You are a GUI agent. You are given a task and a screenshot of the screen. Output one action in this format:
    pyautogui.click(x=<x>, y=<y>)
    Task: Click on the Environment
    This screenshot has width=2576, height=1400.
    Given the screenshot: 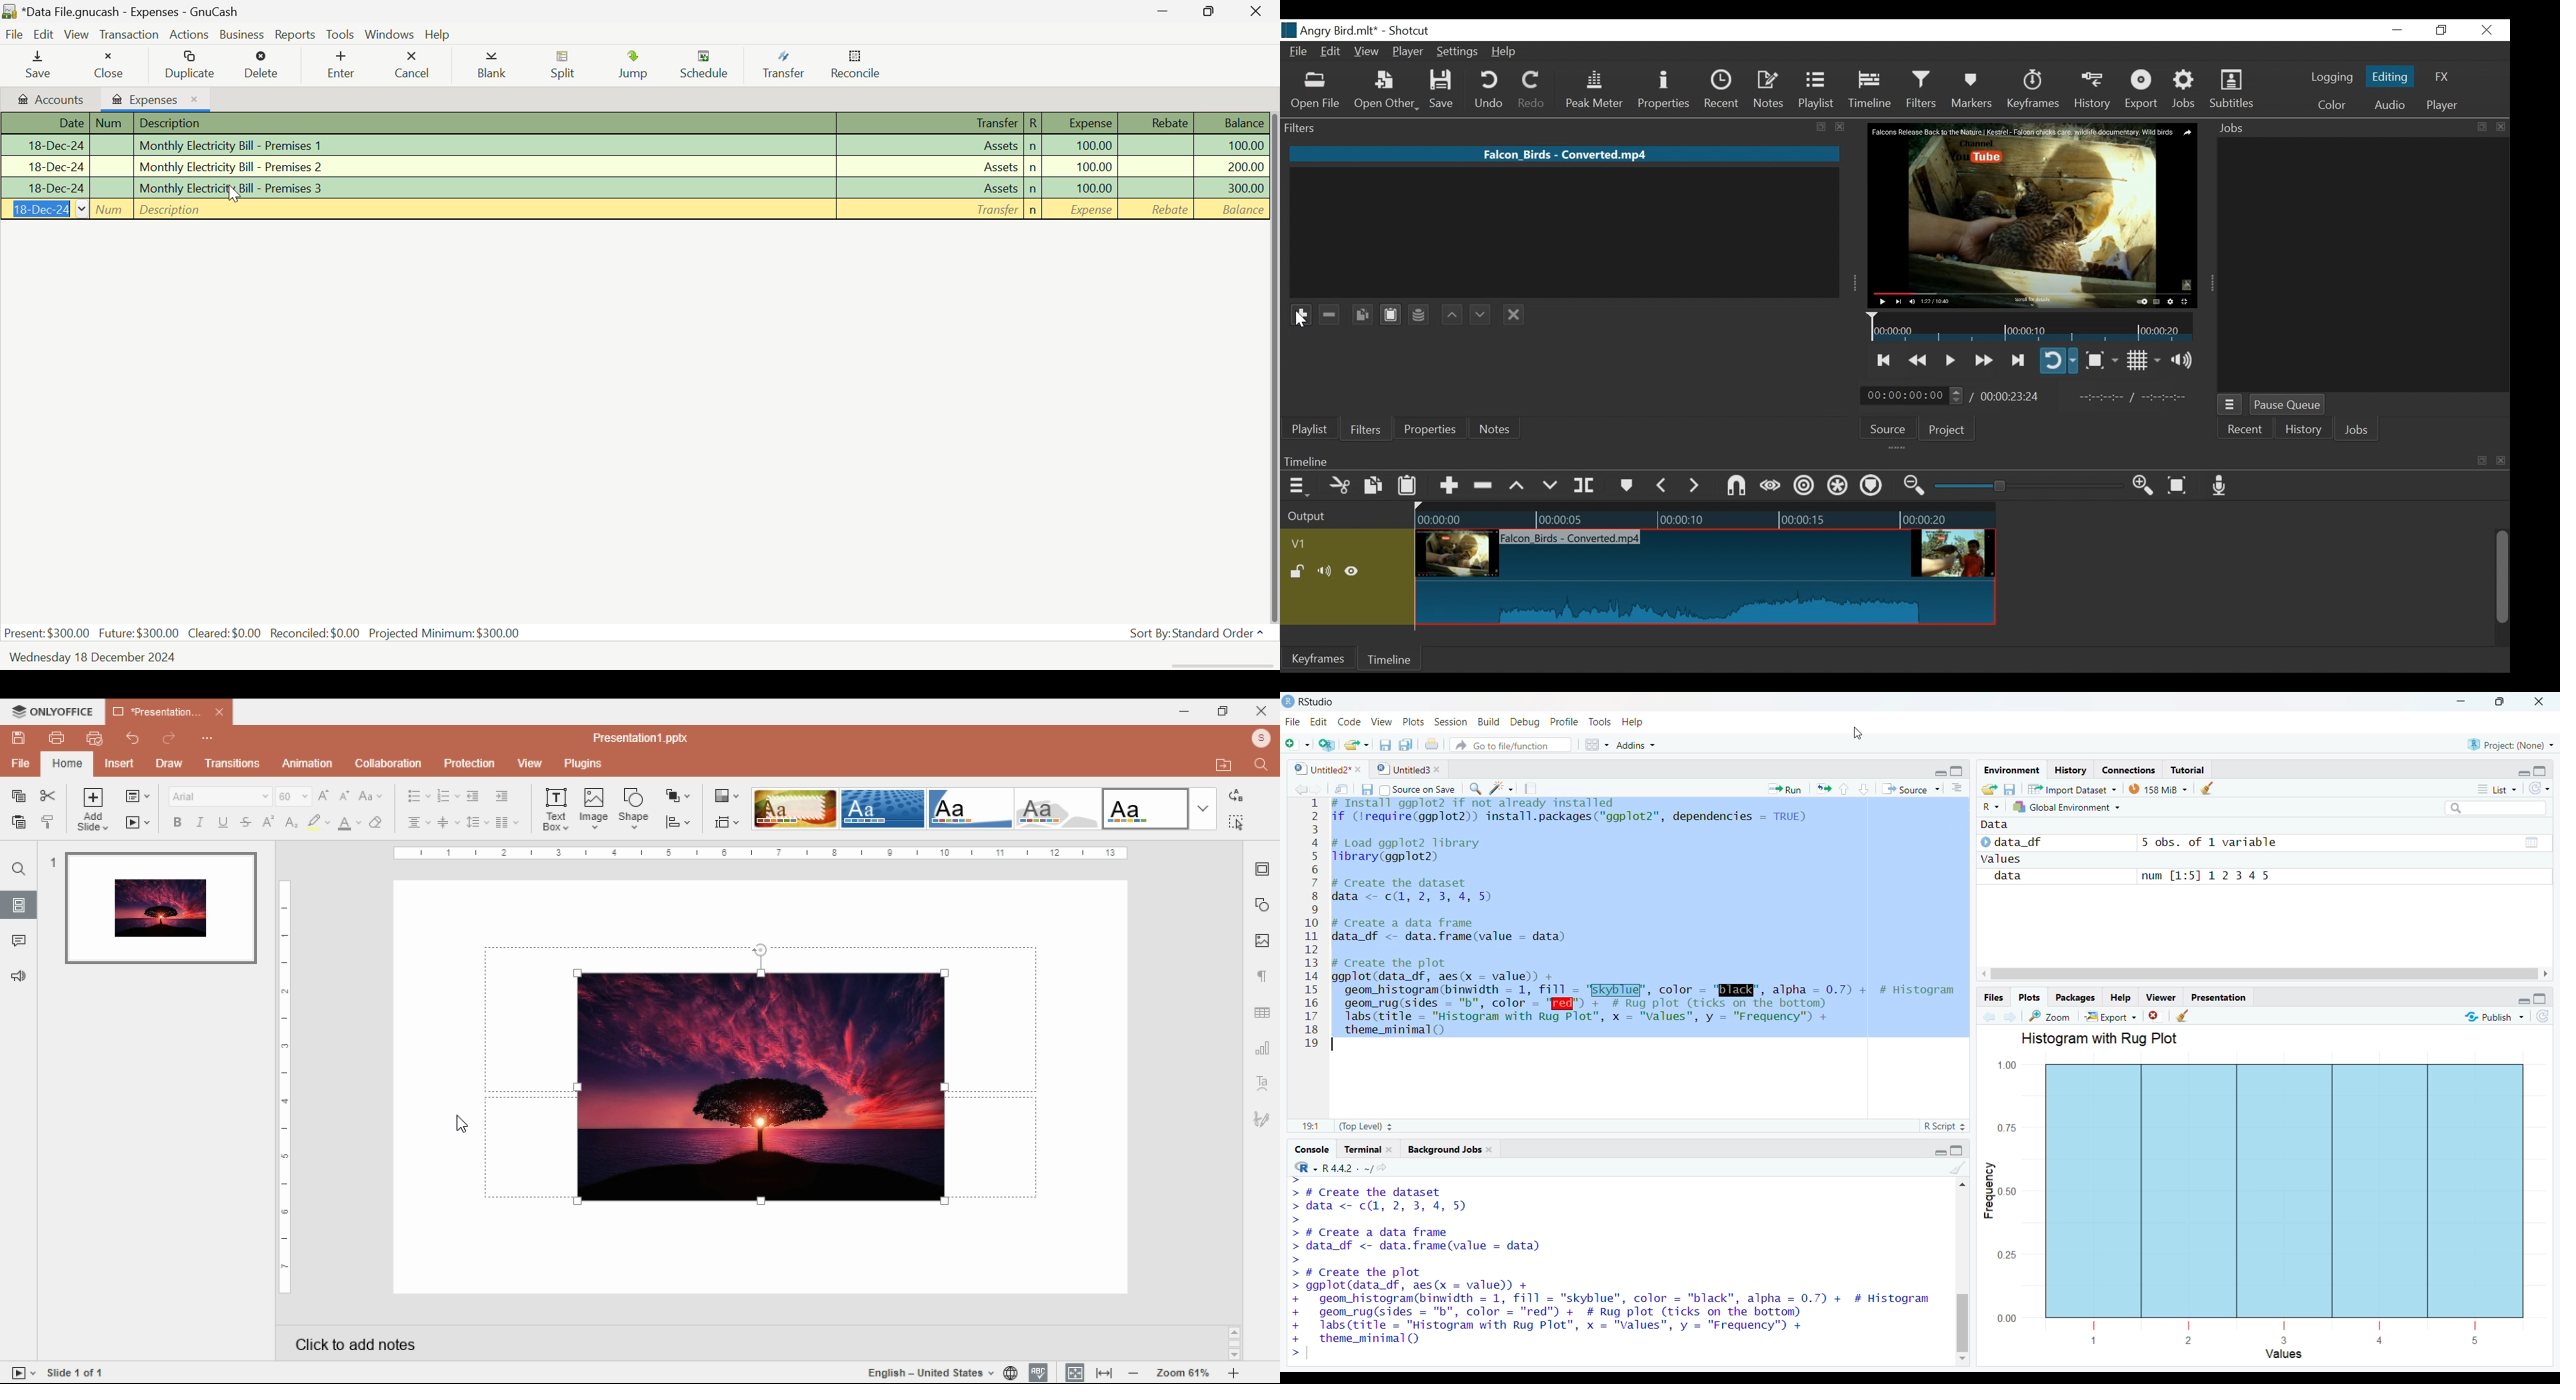 What is the action you would take?
    pyautogui.click(x=2011, y=768)
    